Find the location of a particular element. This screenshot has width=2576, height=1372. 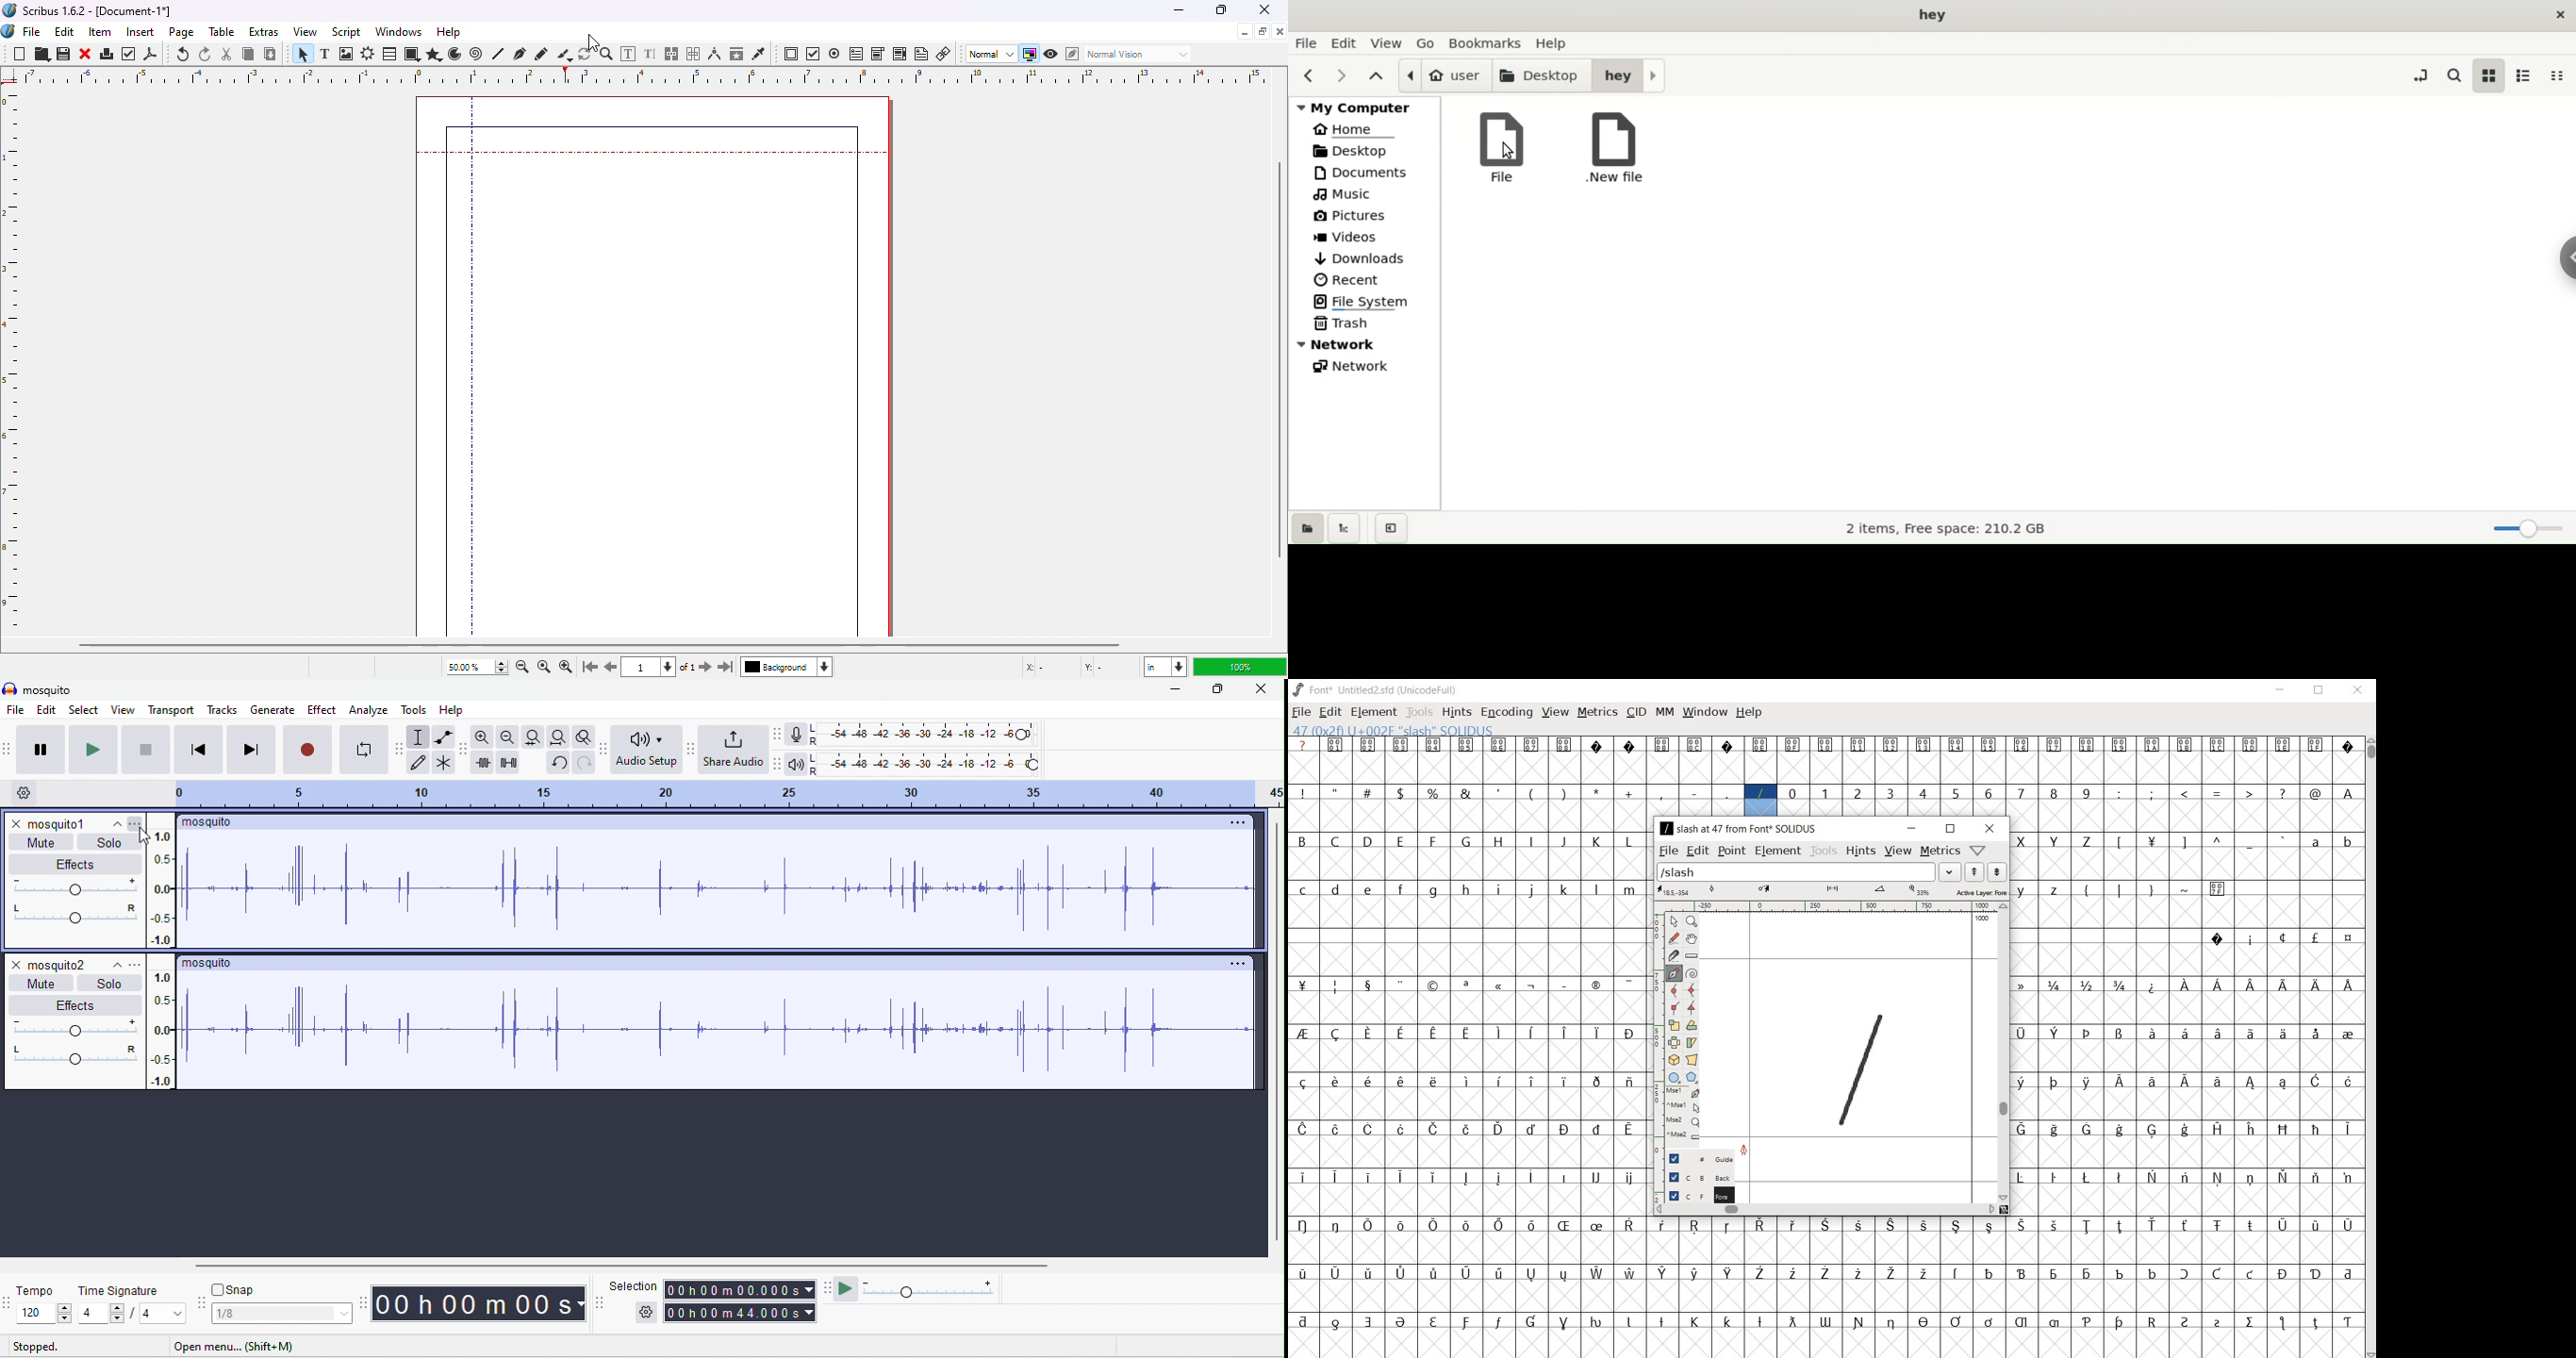

select tempo is located at coordinates (42, 1313).